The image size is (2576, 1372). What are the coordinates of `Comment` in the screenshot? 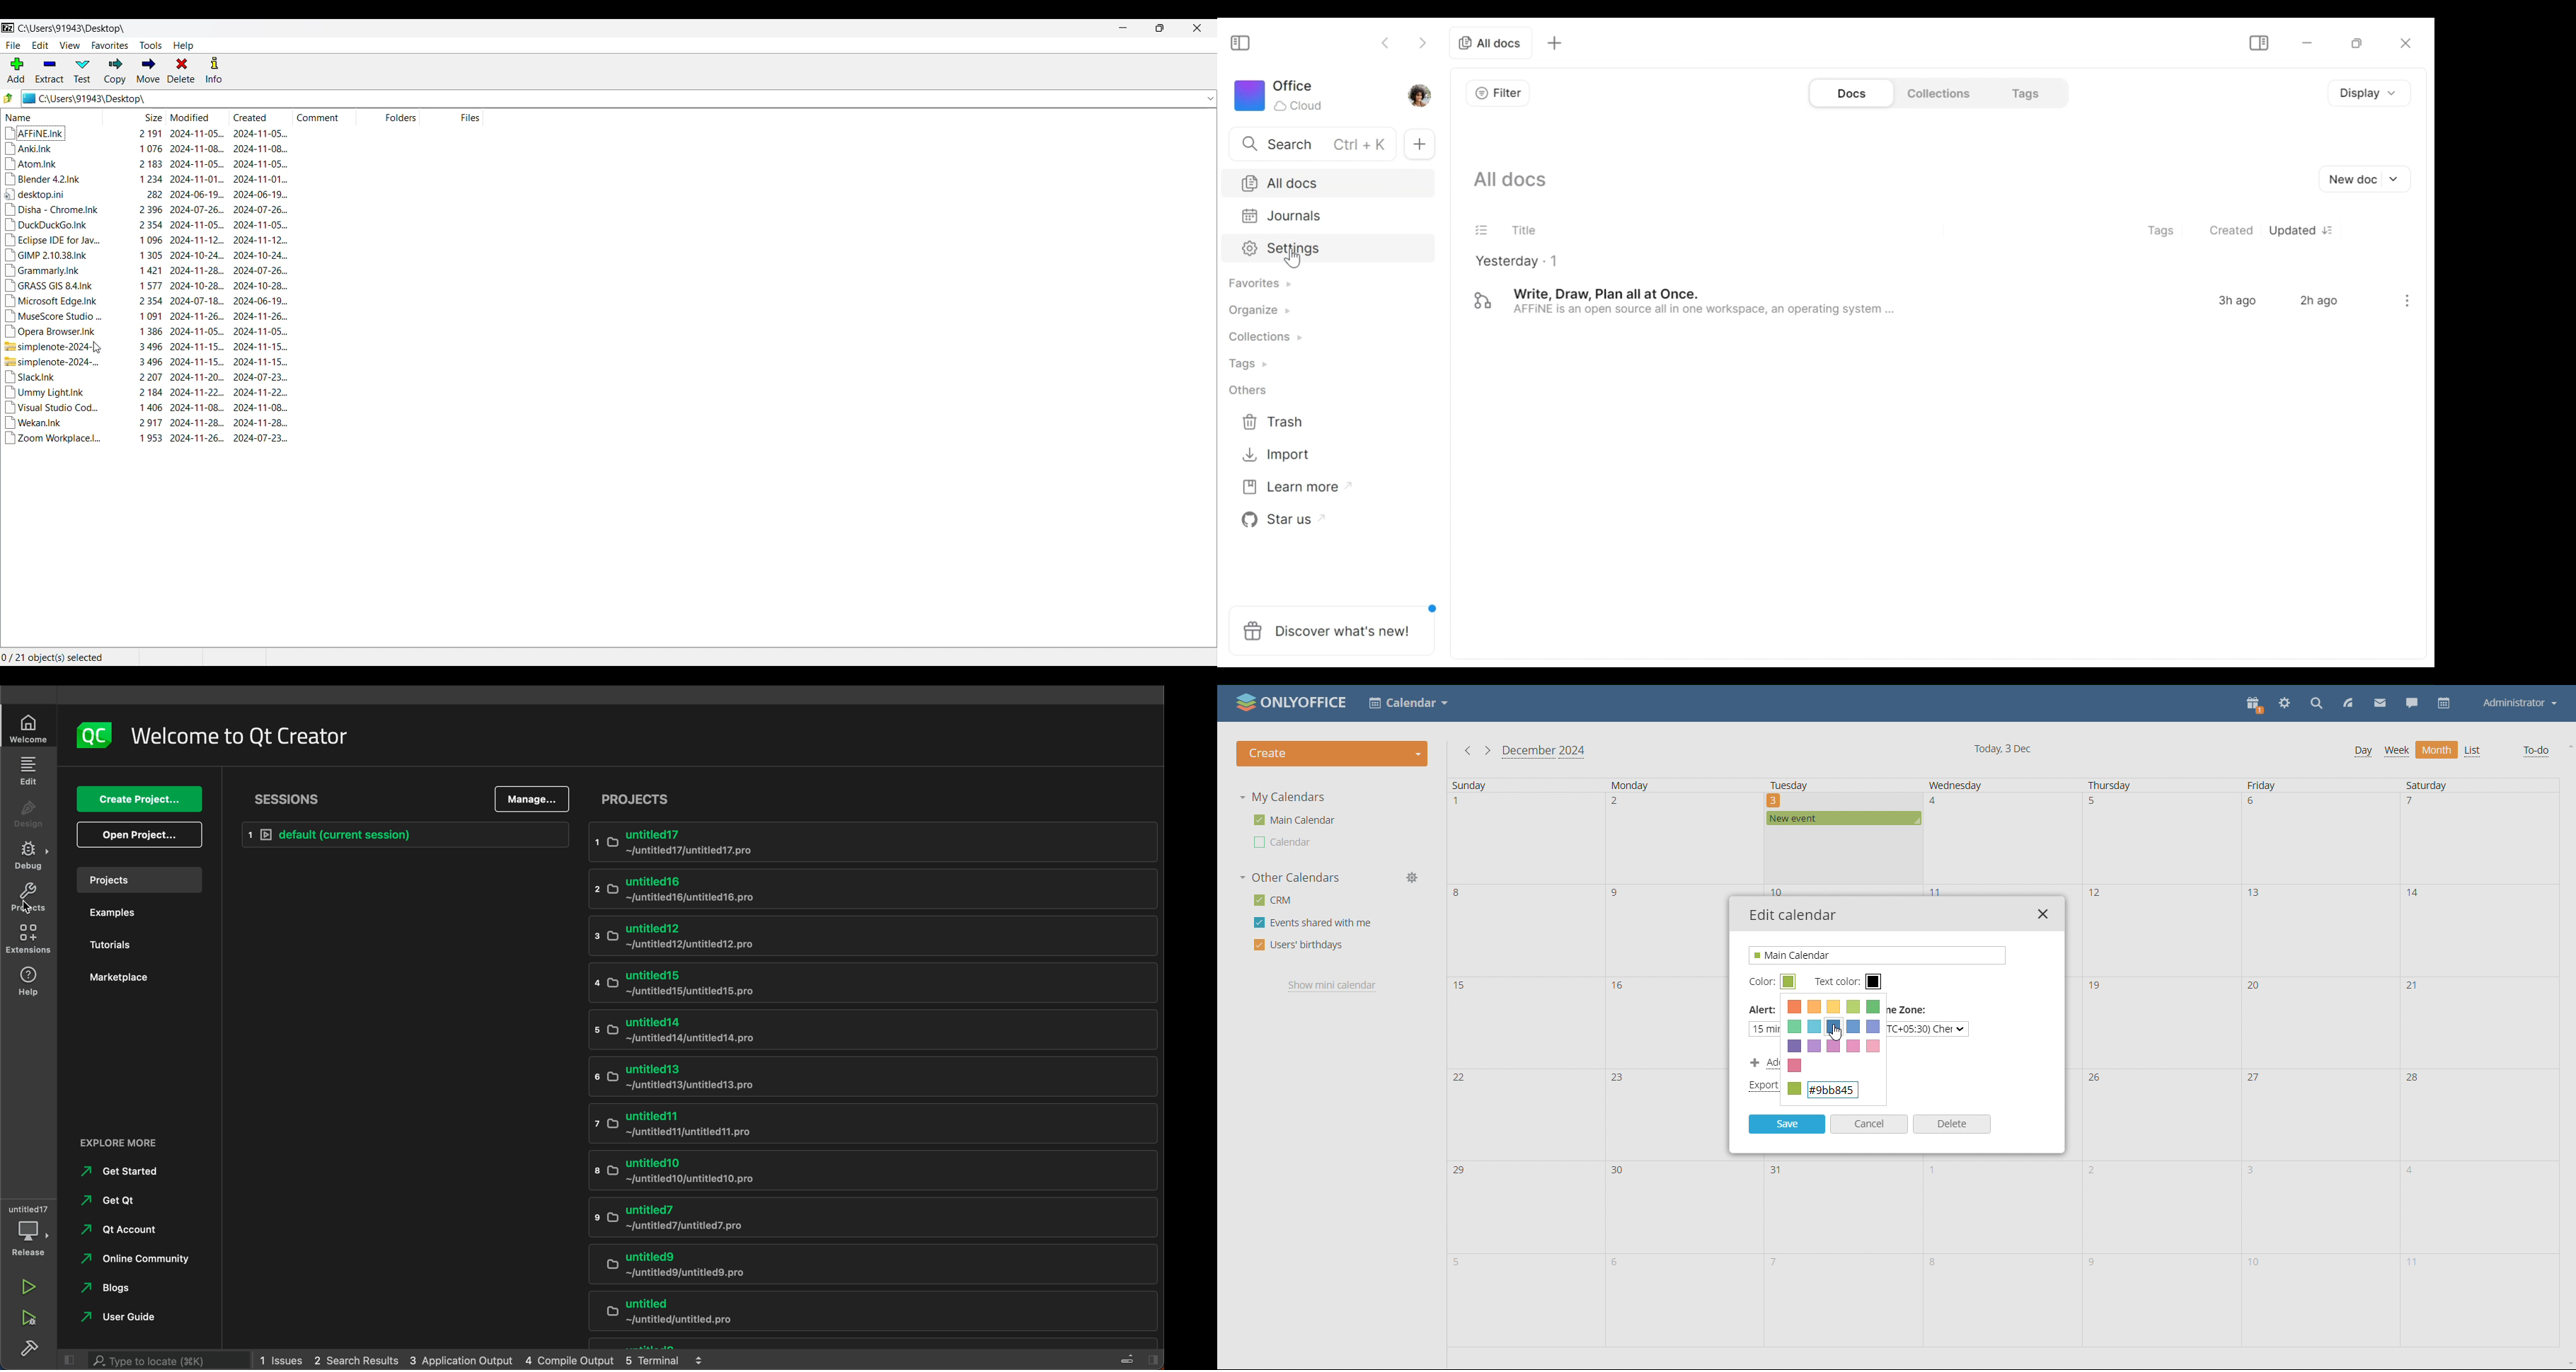 It's located at (324, 117).